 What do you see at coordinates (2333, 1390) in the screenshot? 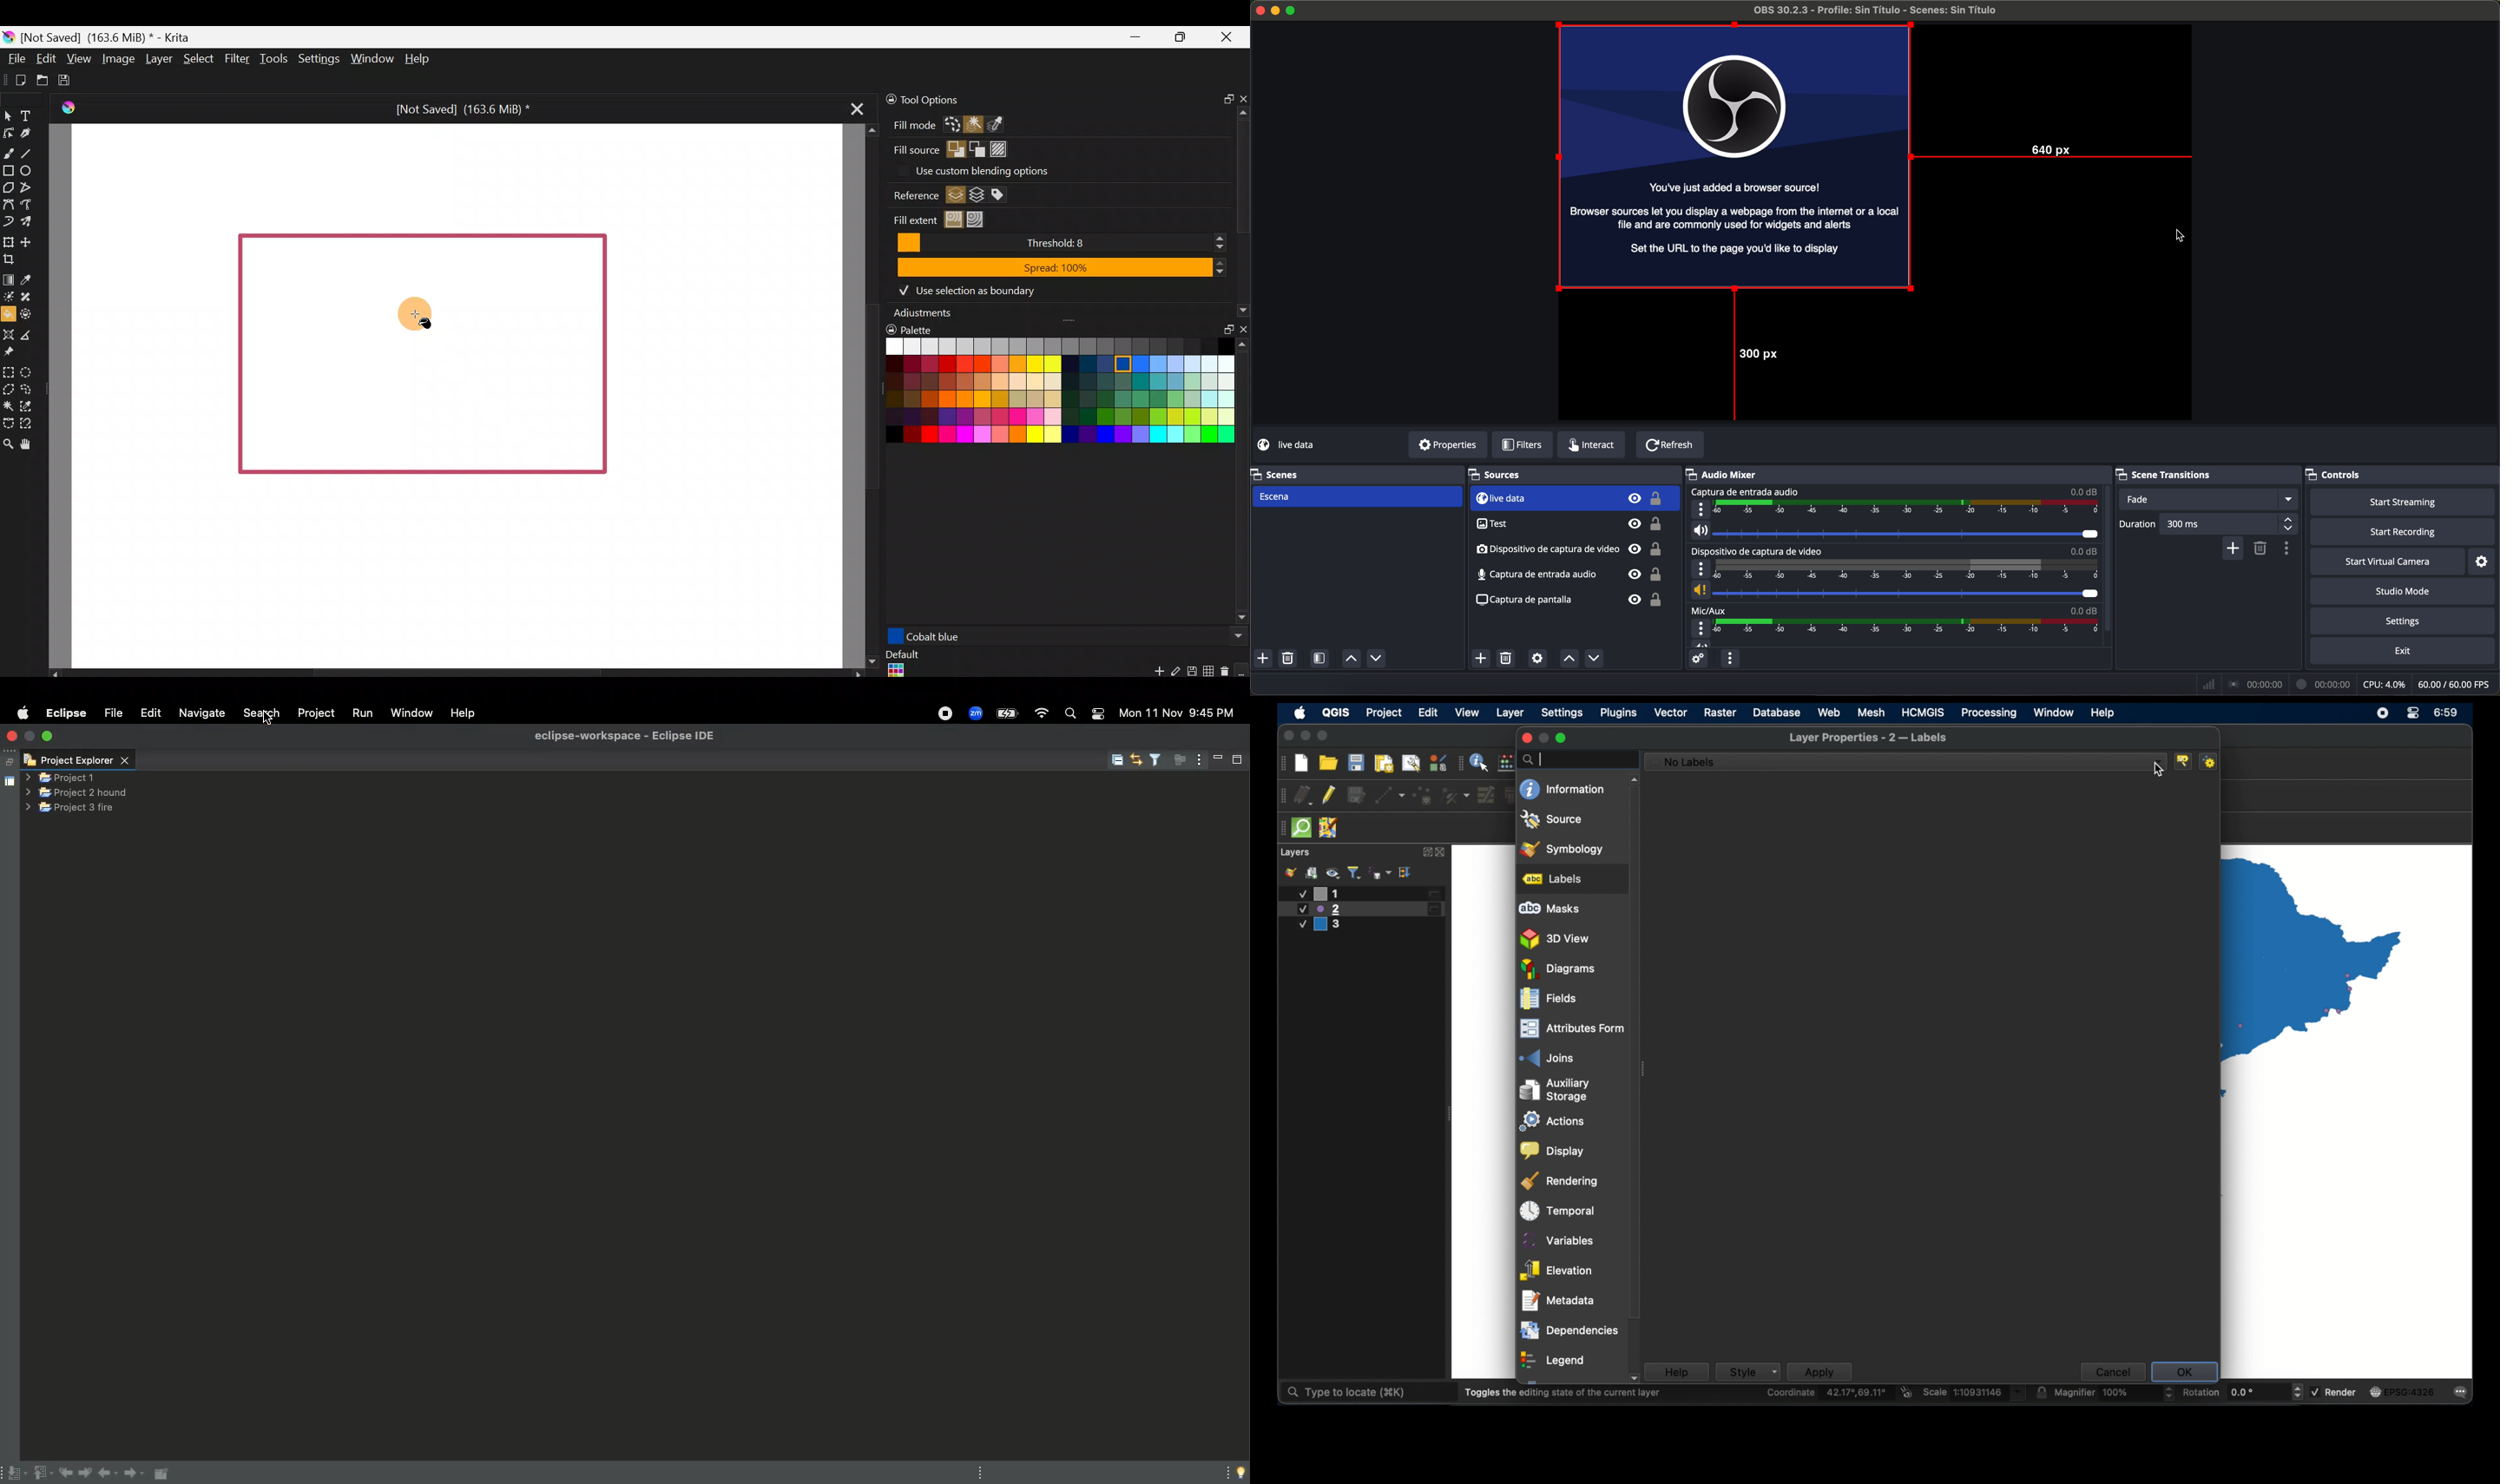
I see `render` at bounding box center [2333, 1390].